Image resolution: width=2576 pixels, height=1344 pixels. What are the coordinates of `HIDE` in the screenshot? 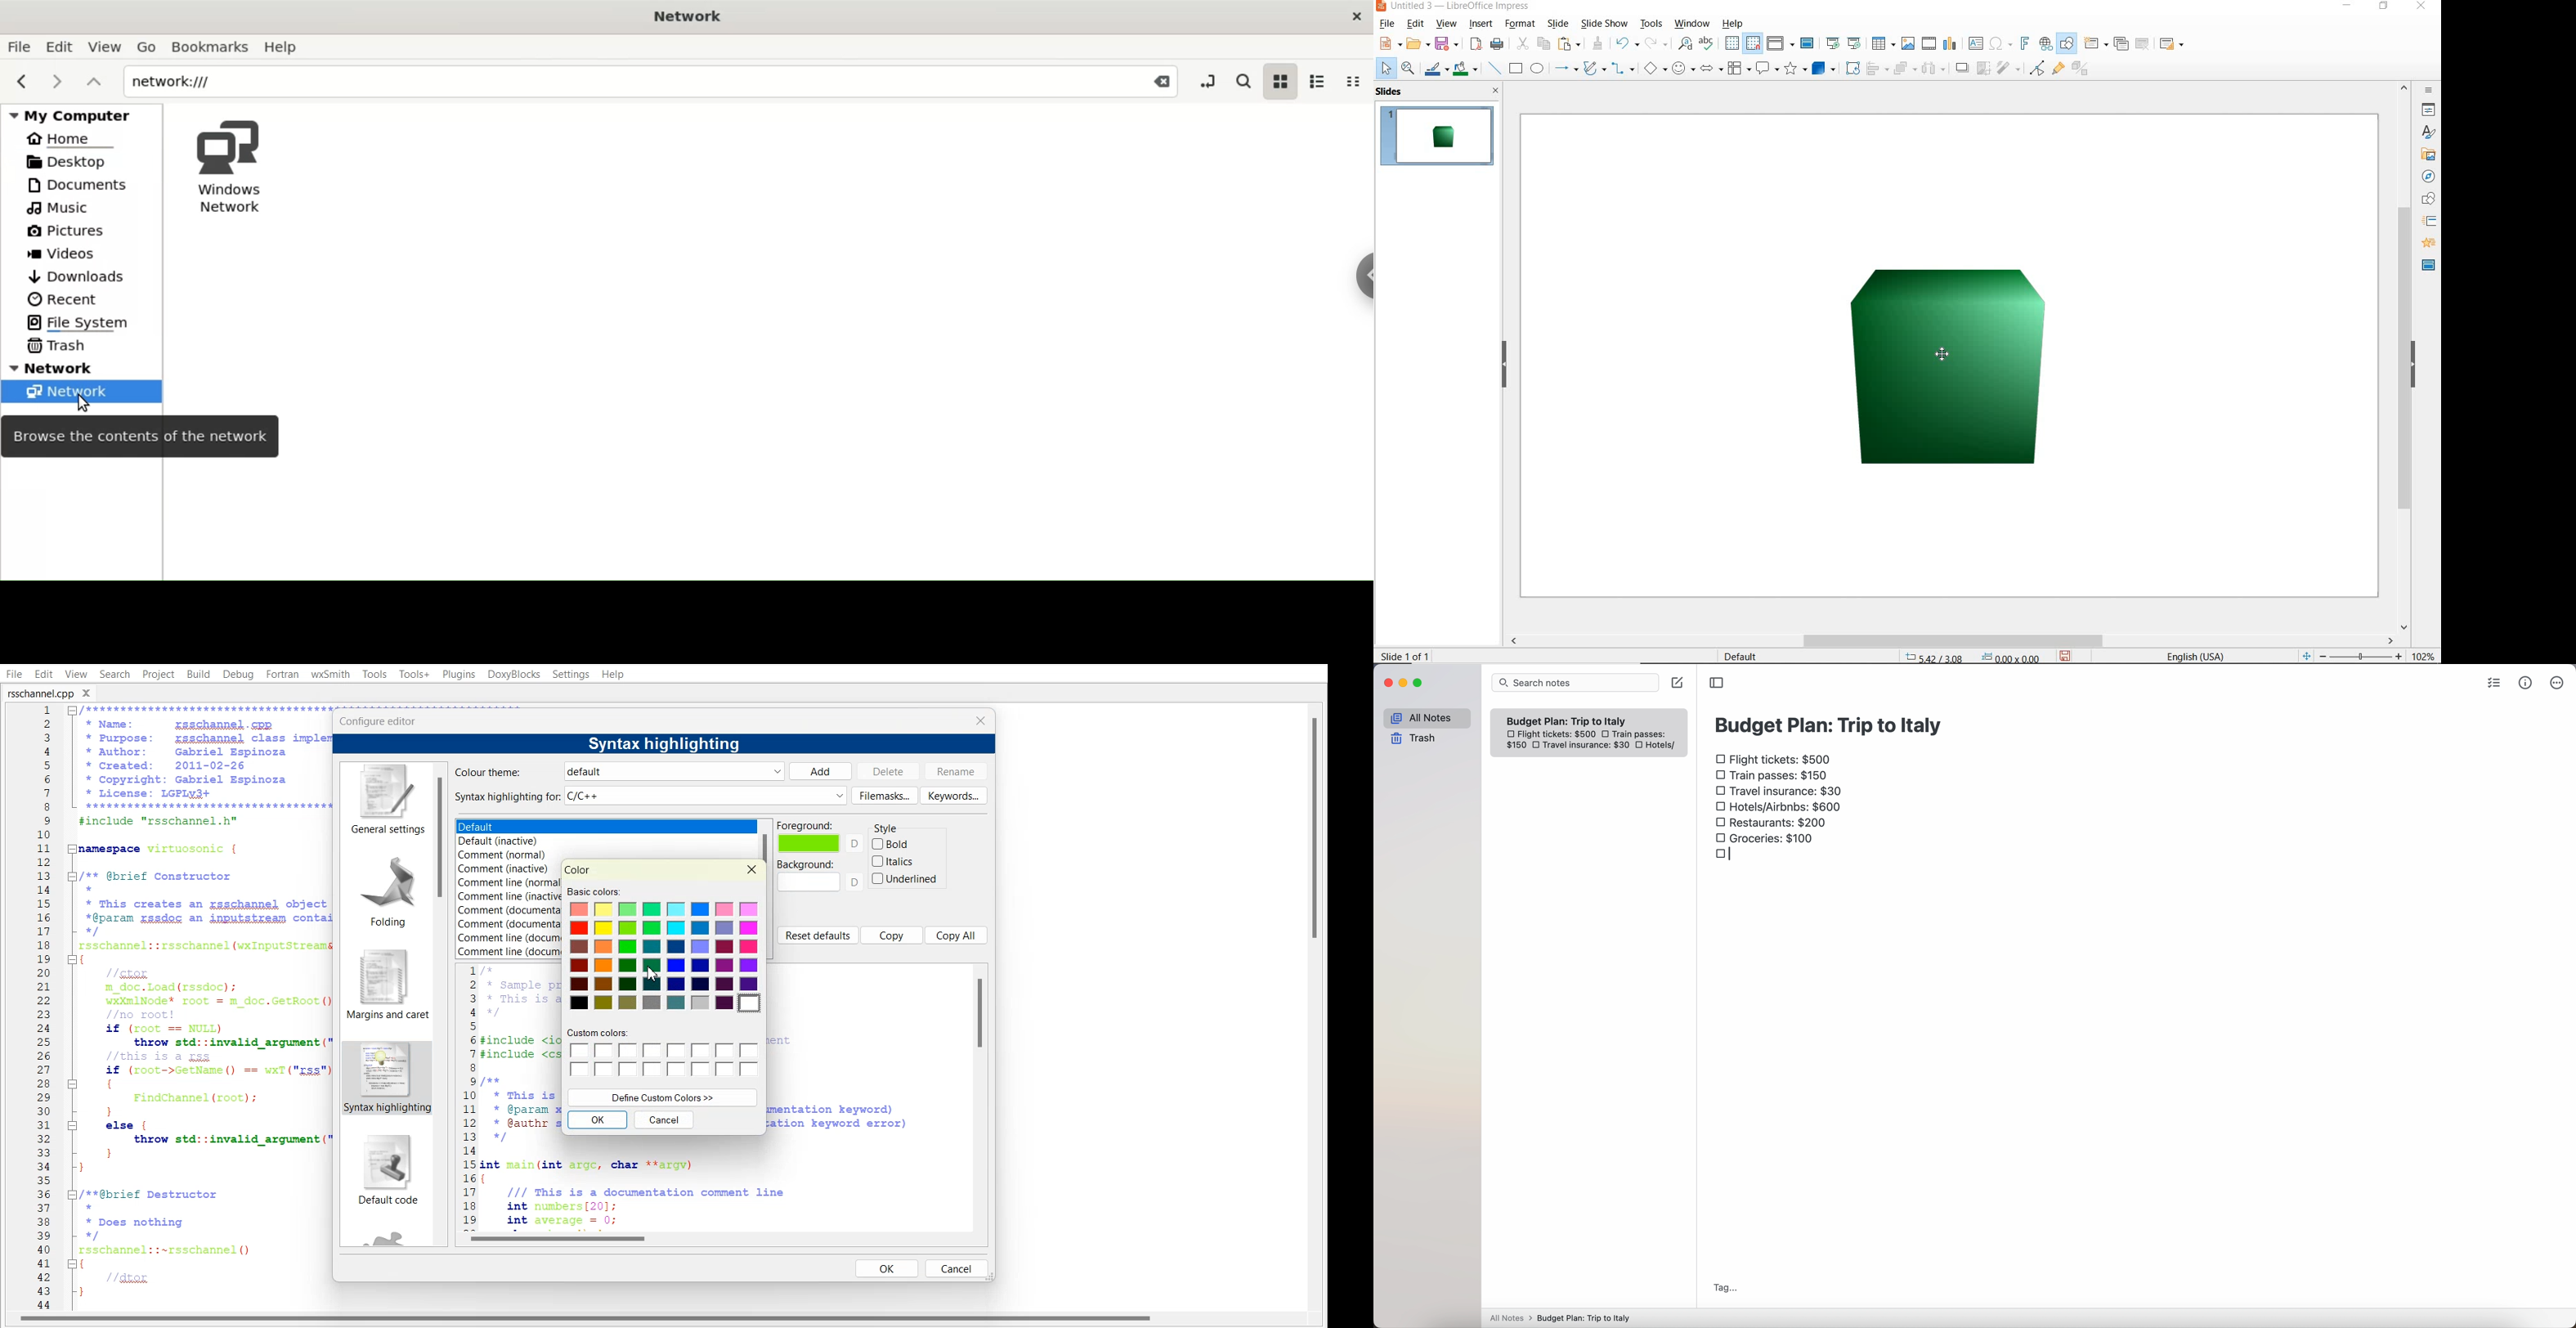 It's located at (2423, 366).